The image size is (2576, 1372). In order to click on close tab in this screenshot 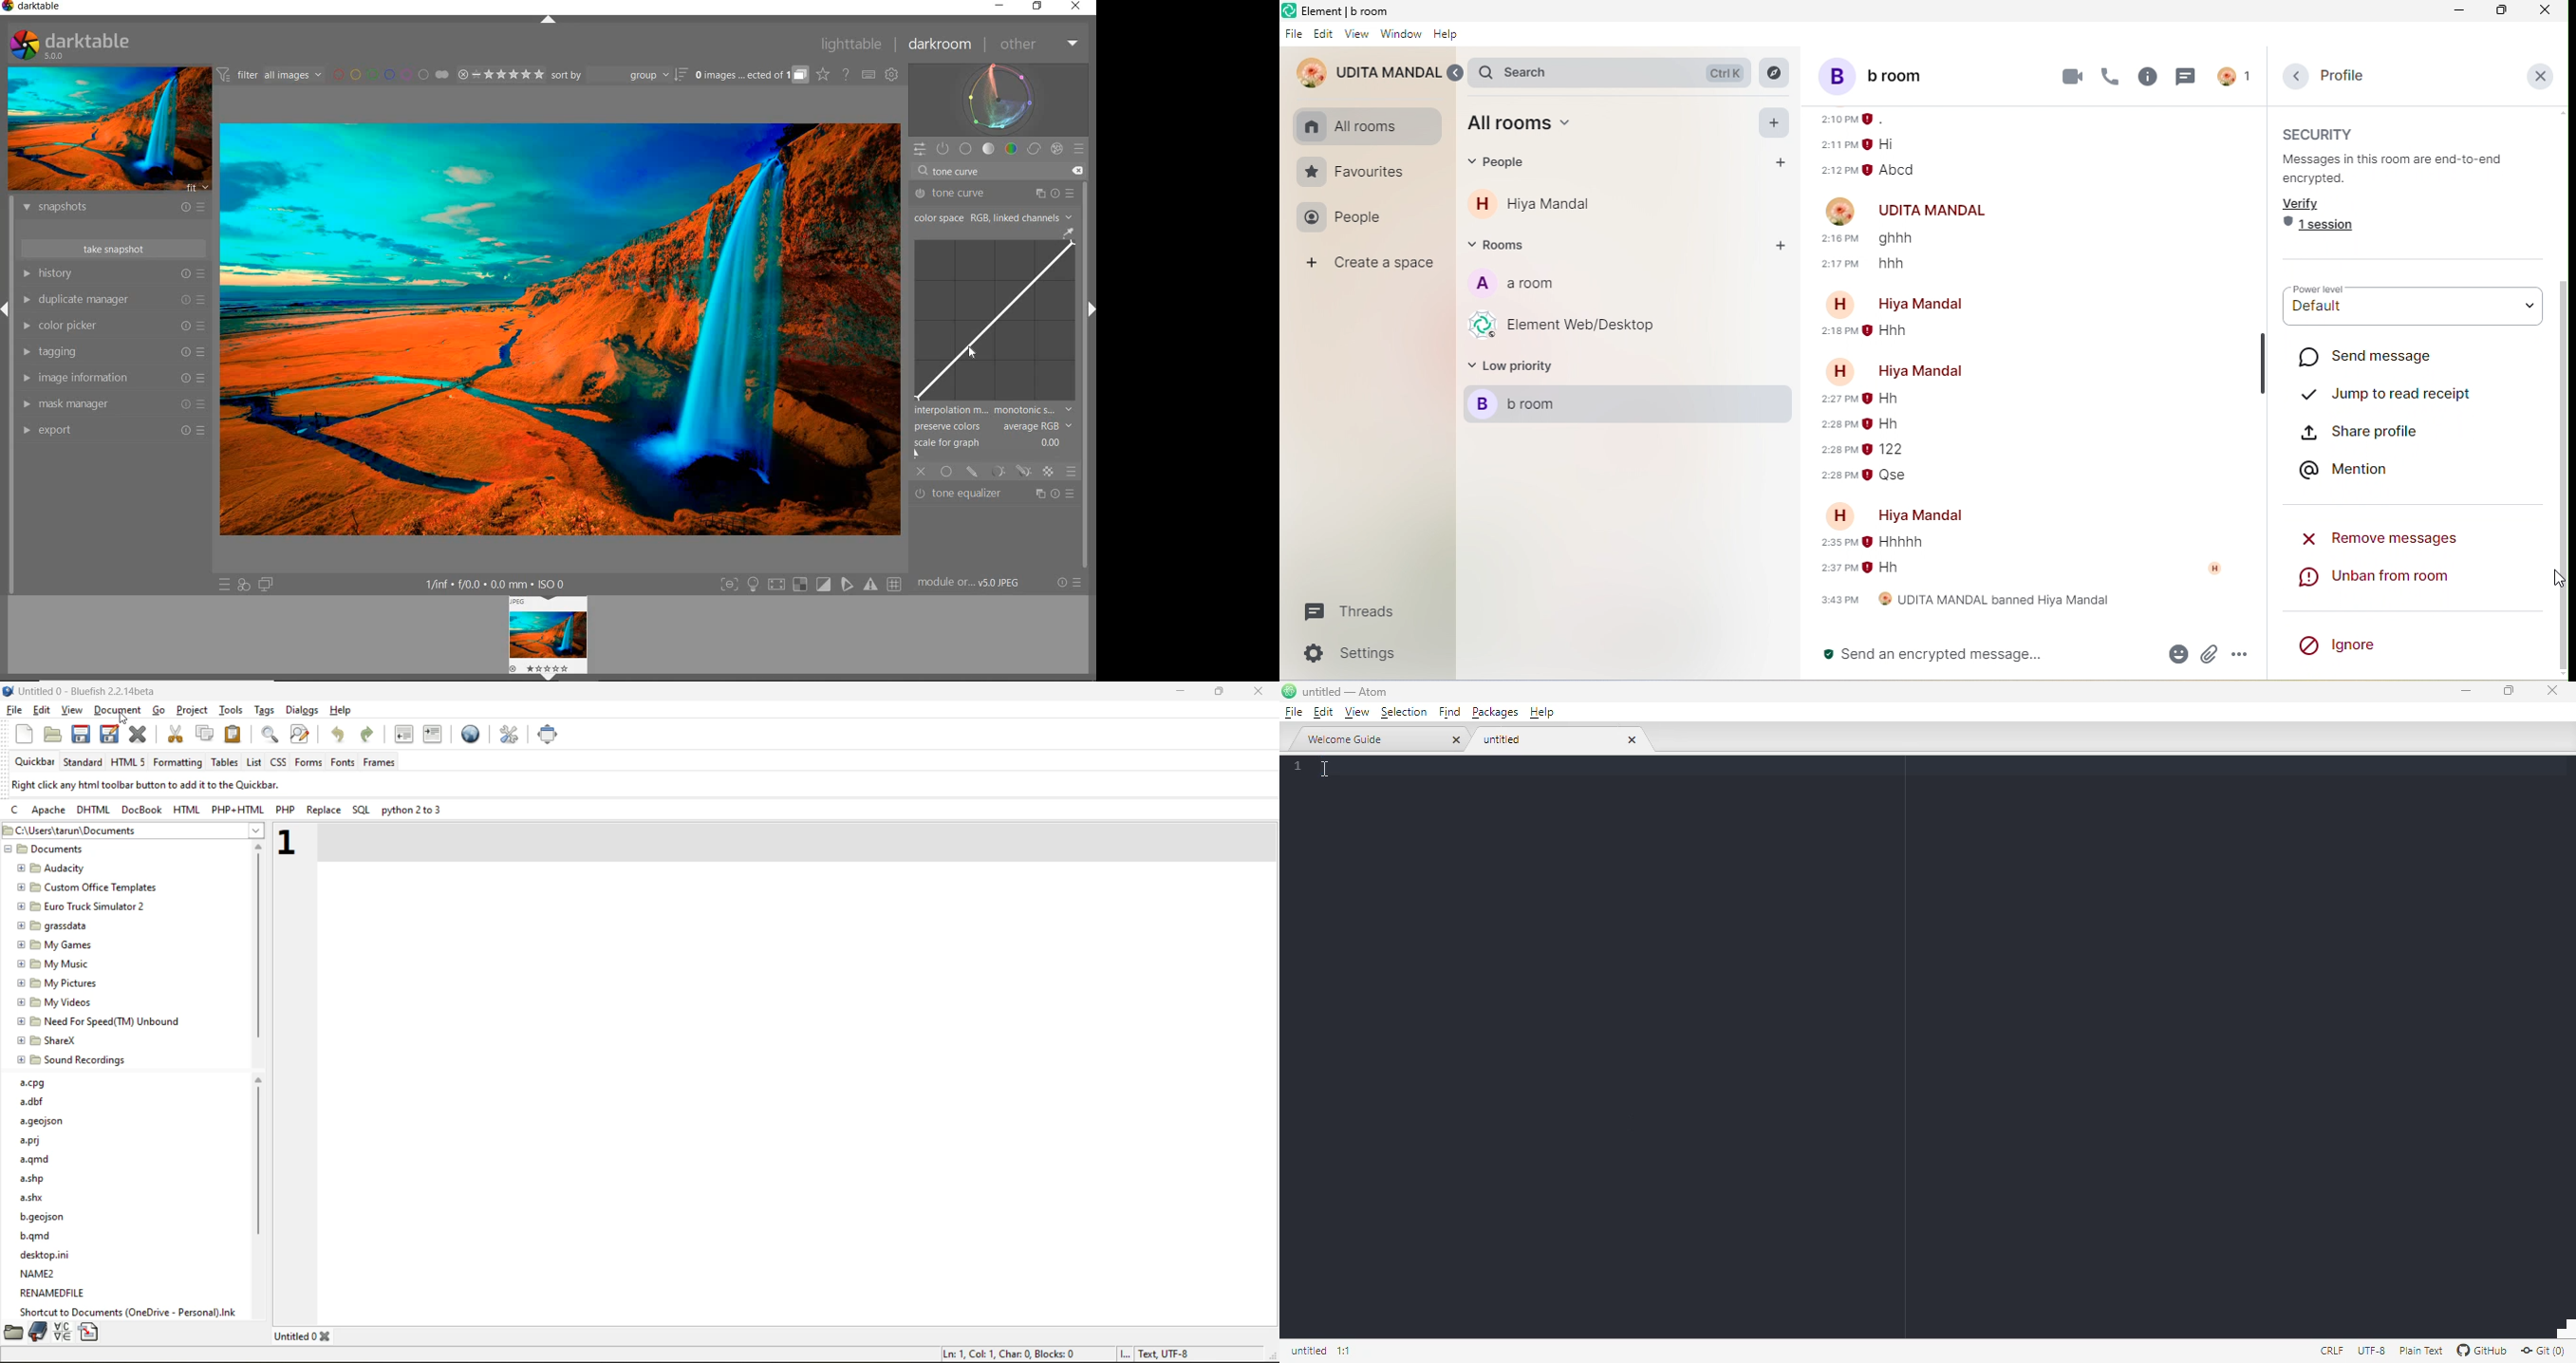, I will do `click(1633, 739)`.